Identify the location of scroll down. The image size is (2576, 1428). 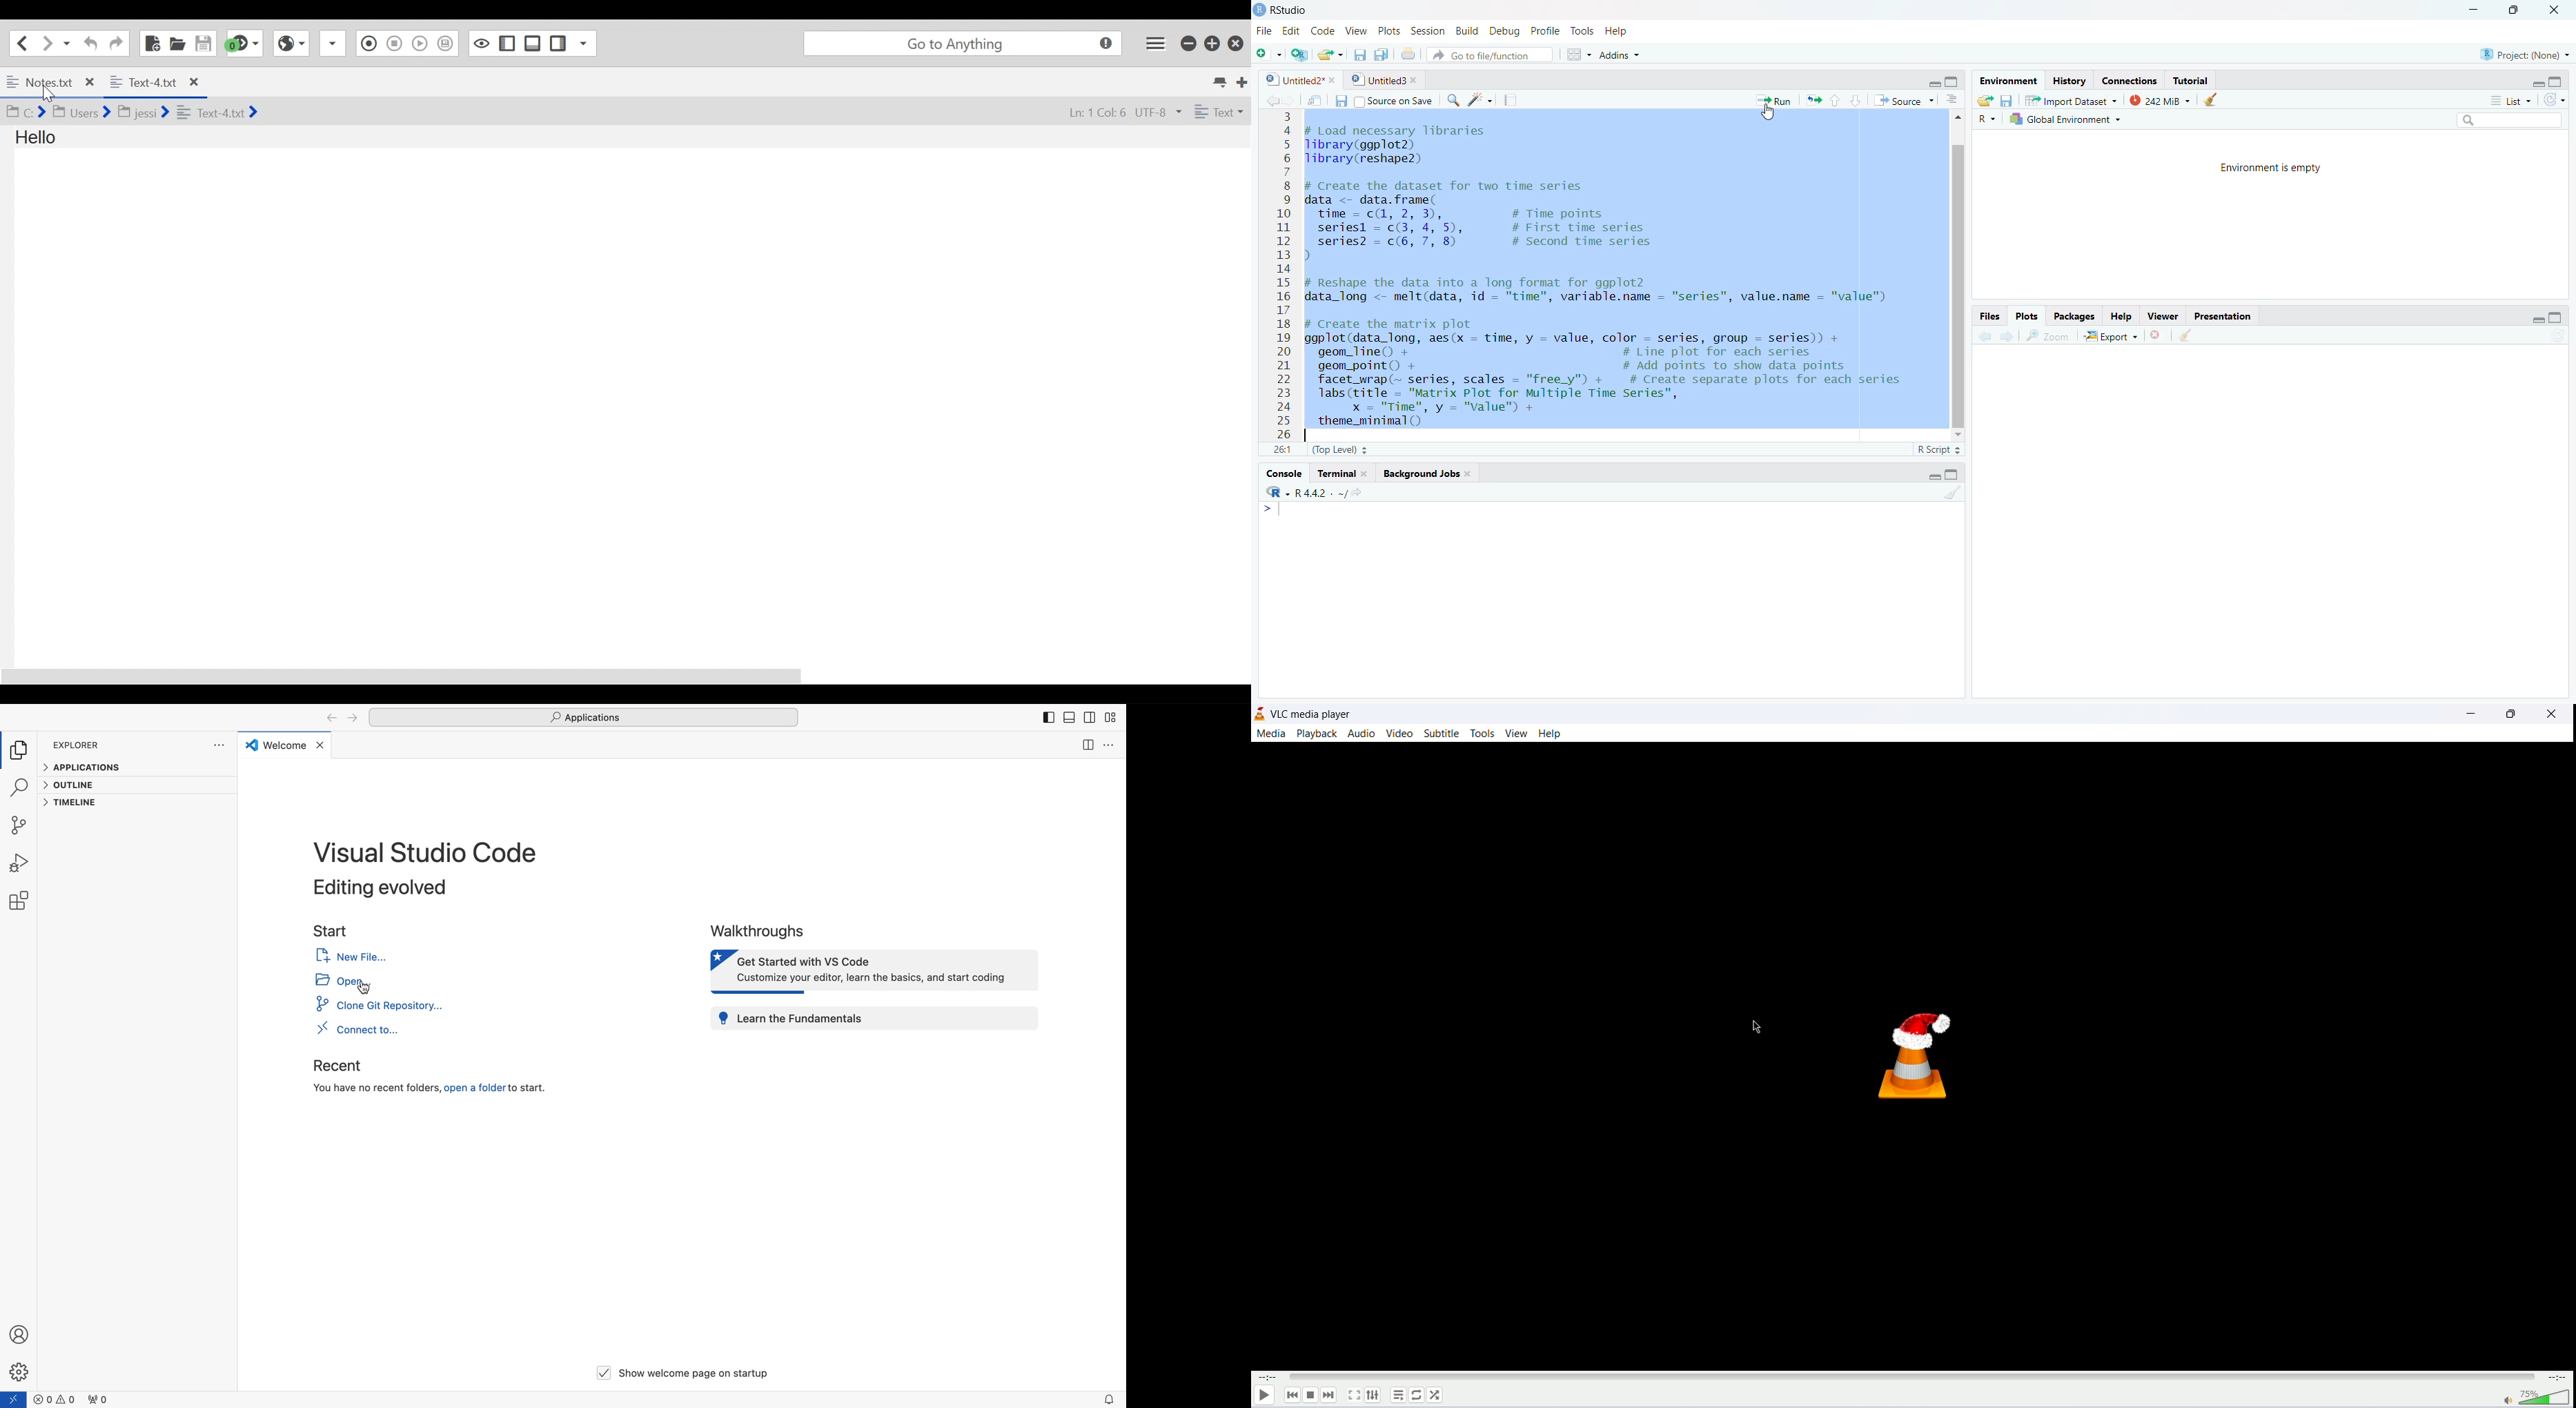
(1958, 436).